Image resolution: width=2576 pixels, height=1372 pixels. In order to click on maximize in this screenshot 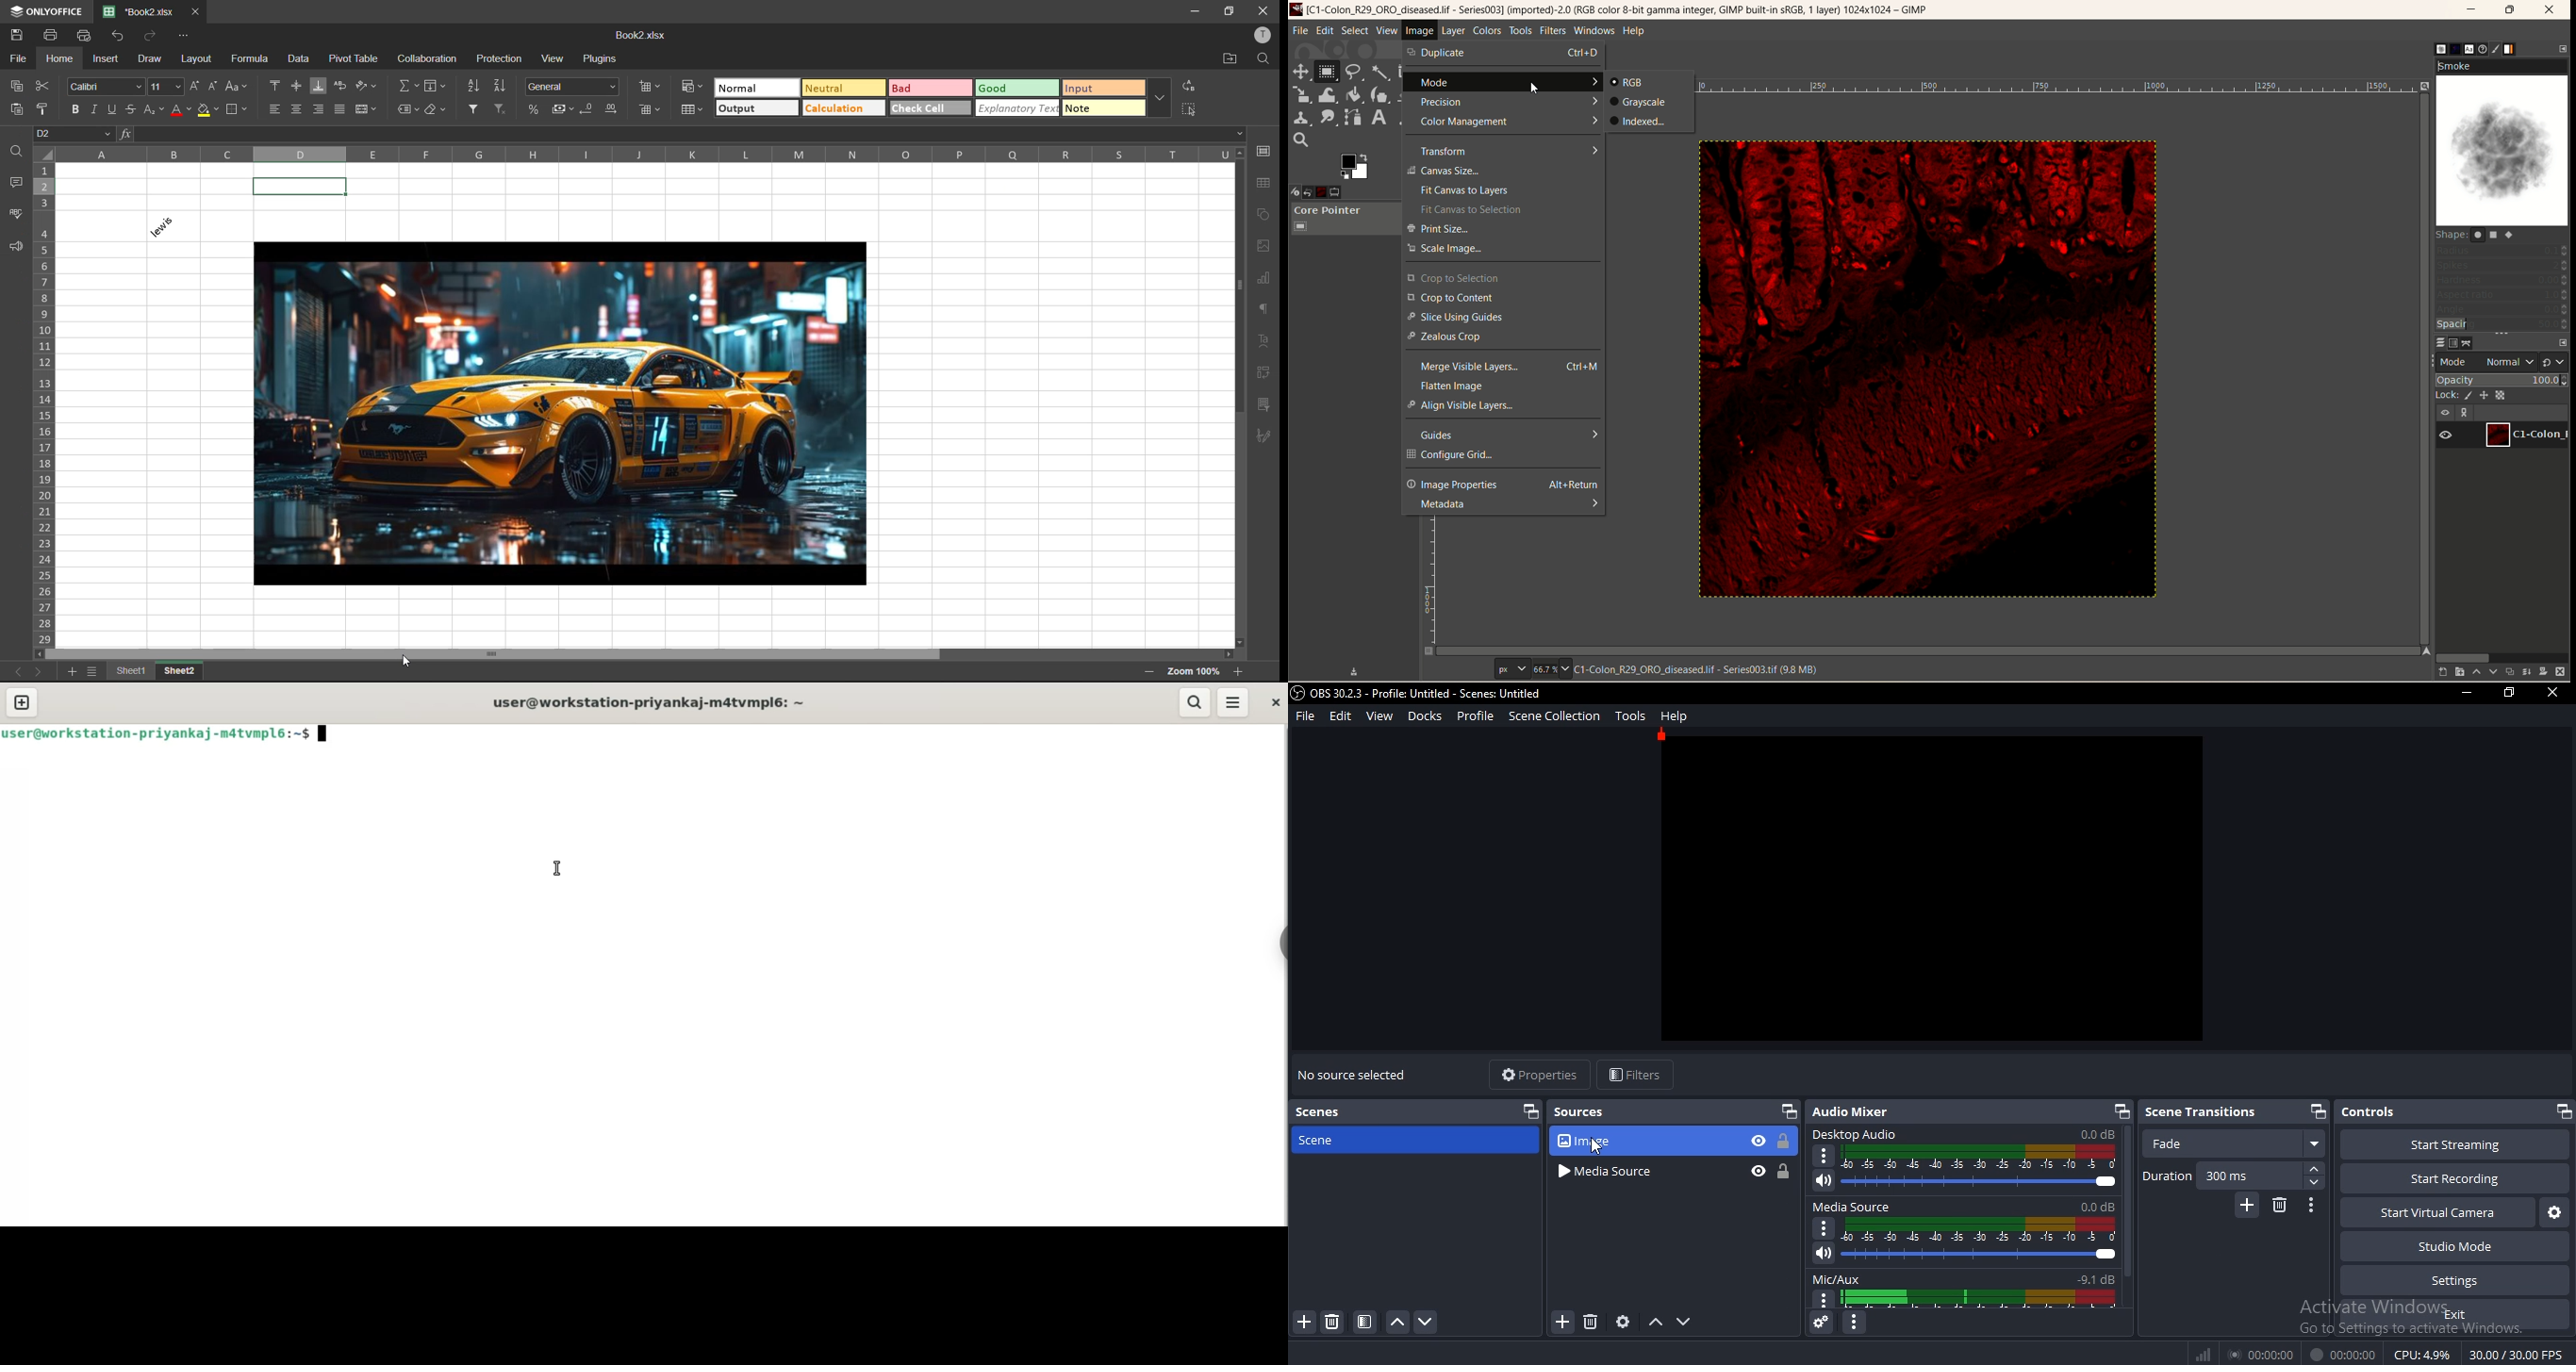, I will do `click(1227, 12)`.